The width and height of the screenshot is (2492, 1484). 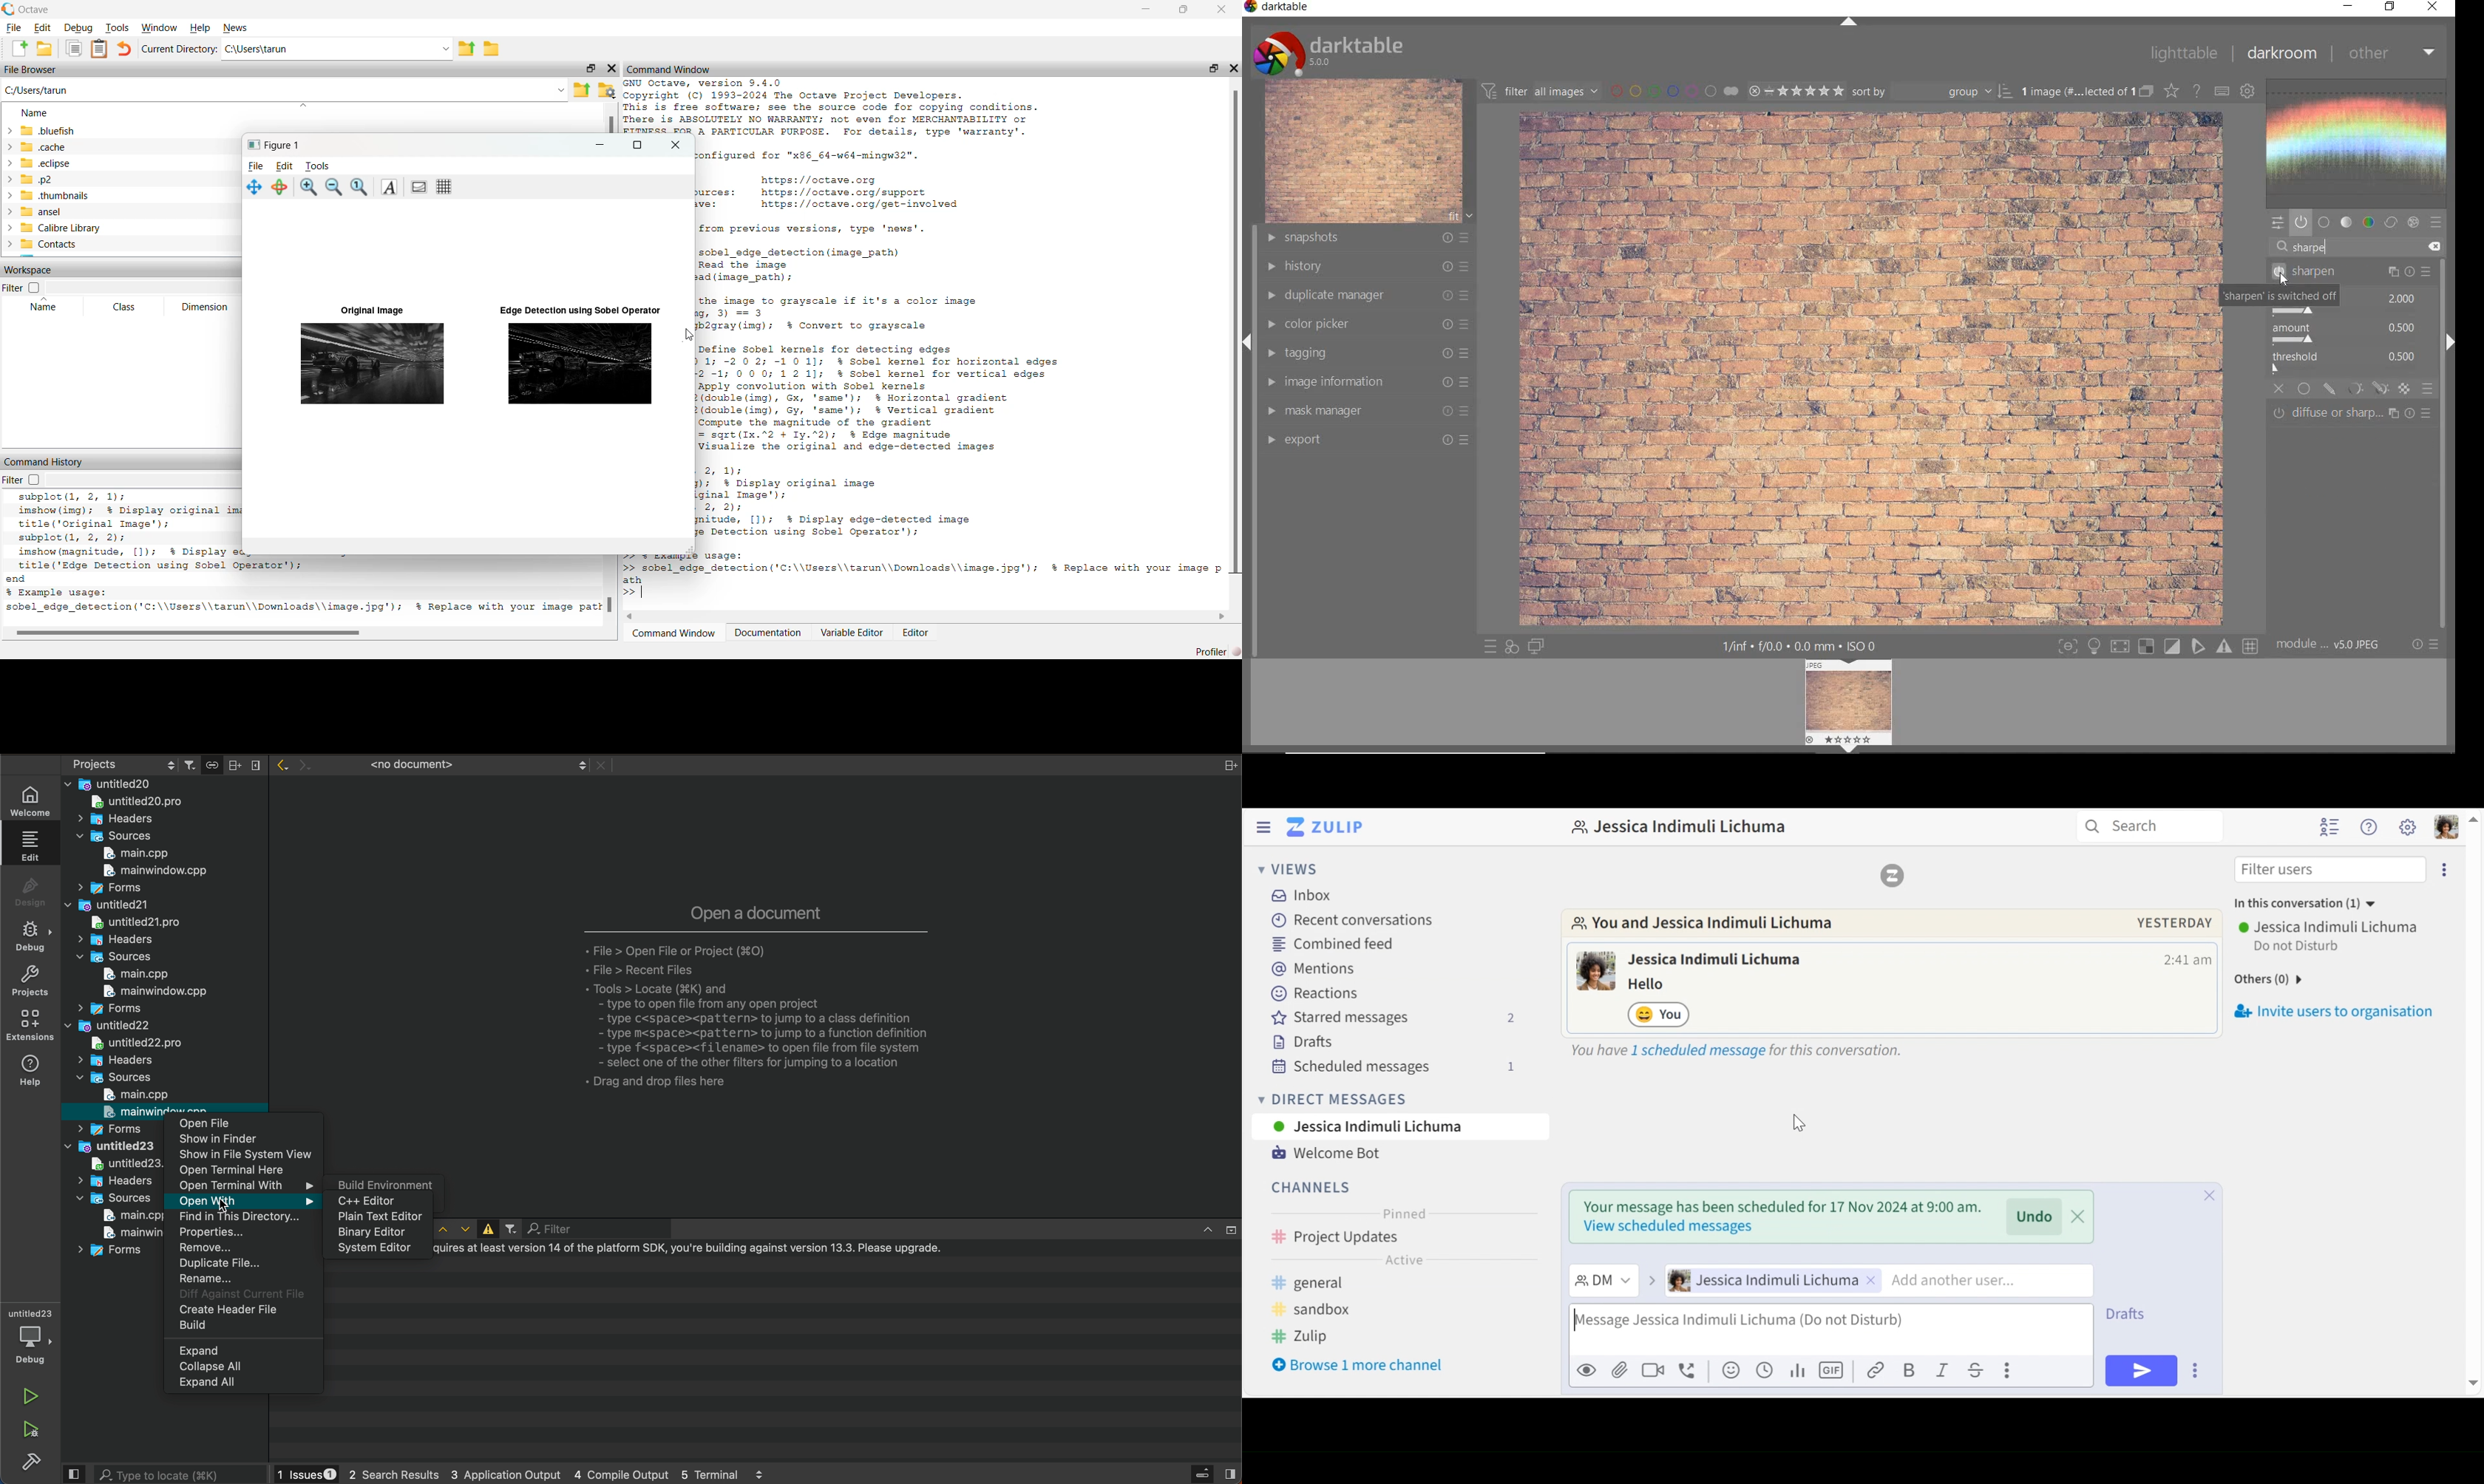 What do you see at coordinates (2424, 645) in the screenshot?
I see `reset or preset preference` at bounding box center [2424, 645].